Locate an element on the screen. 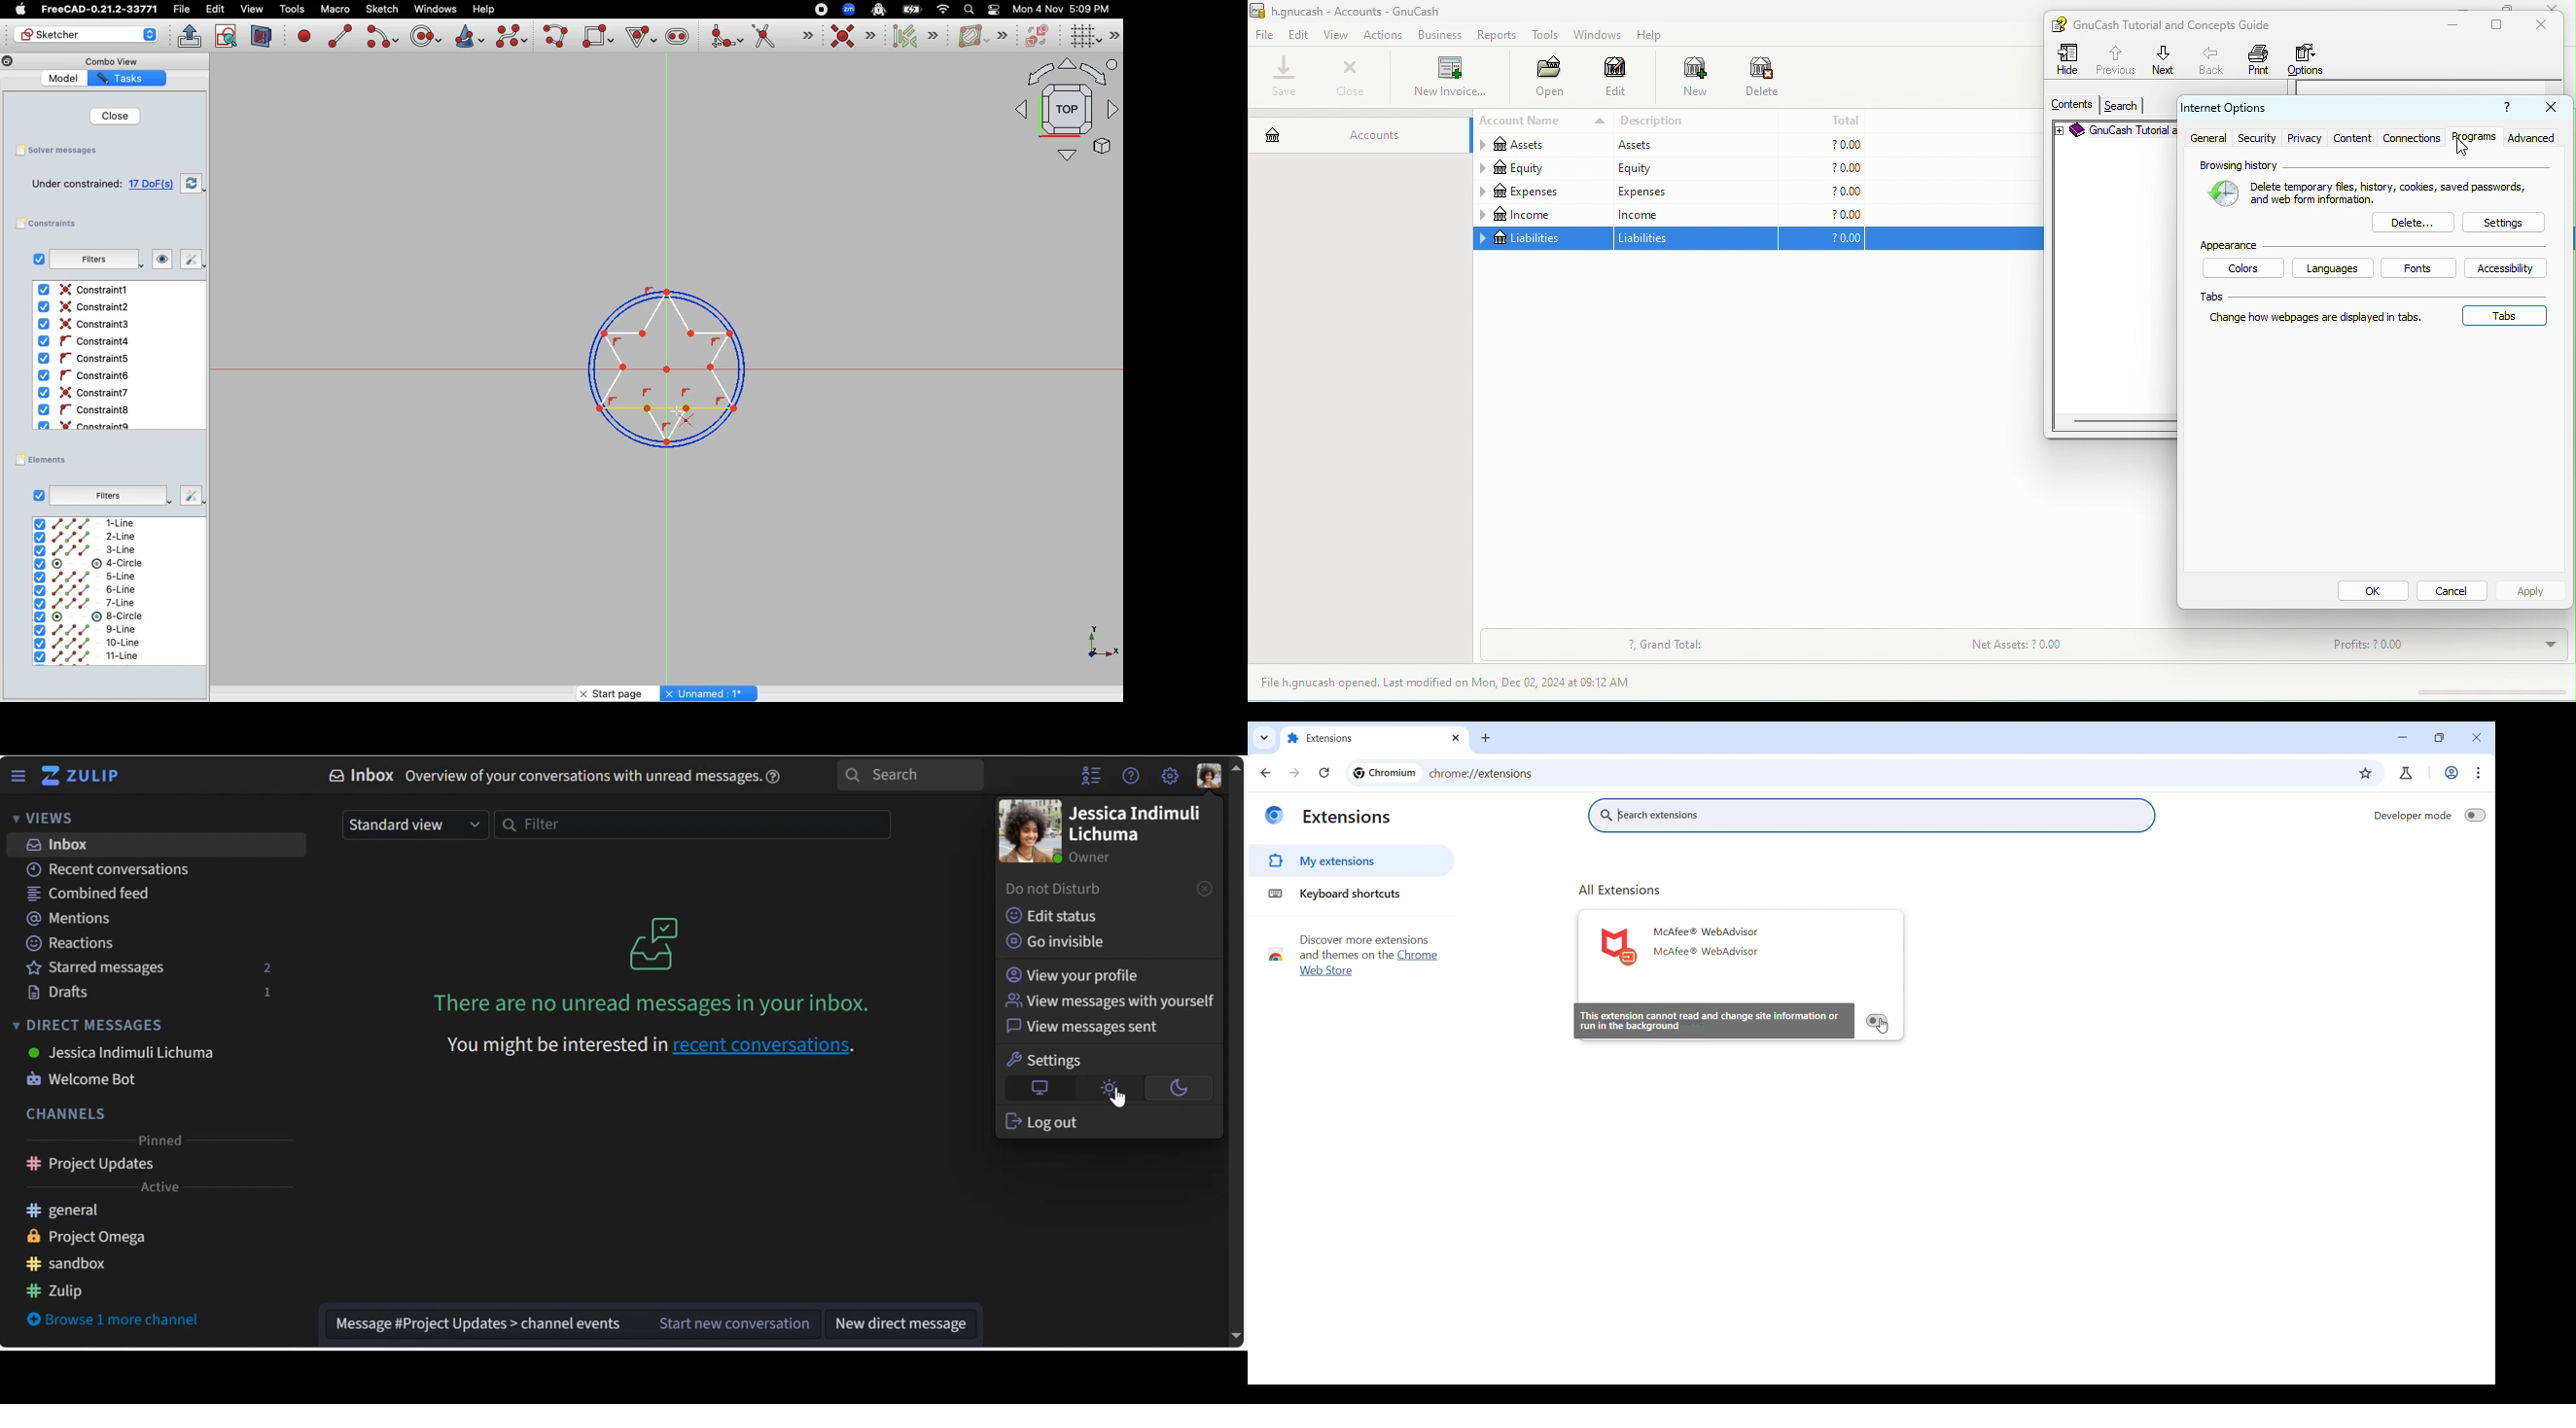 Image resolution: width=2576 pixels, height=1428 pixels. More tools is located at coordinates (1115, 40).